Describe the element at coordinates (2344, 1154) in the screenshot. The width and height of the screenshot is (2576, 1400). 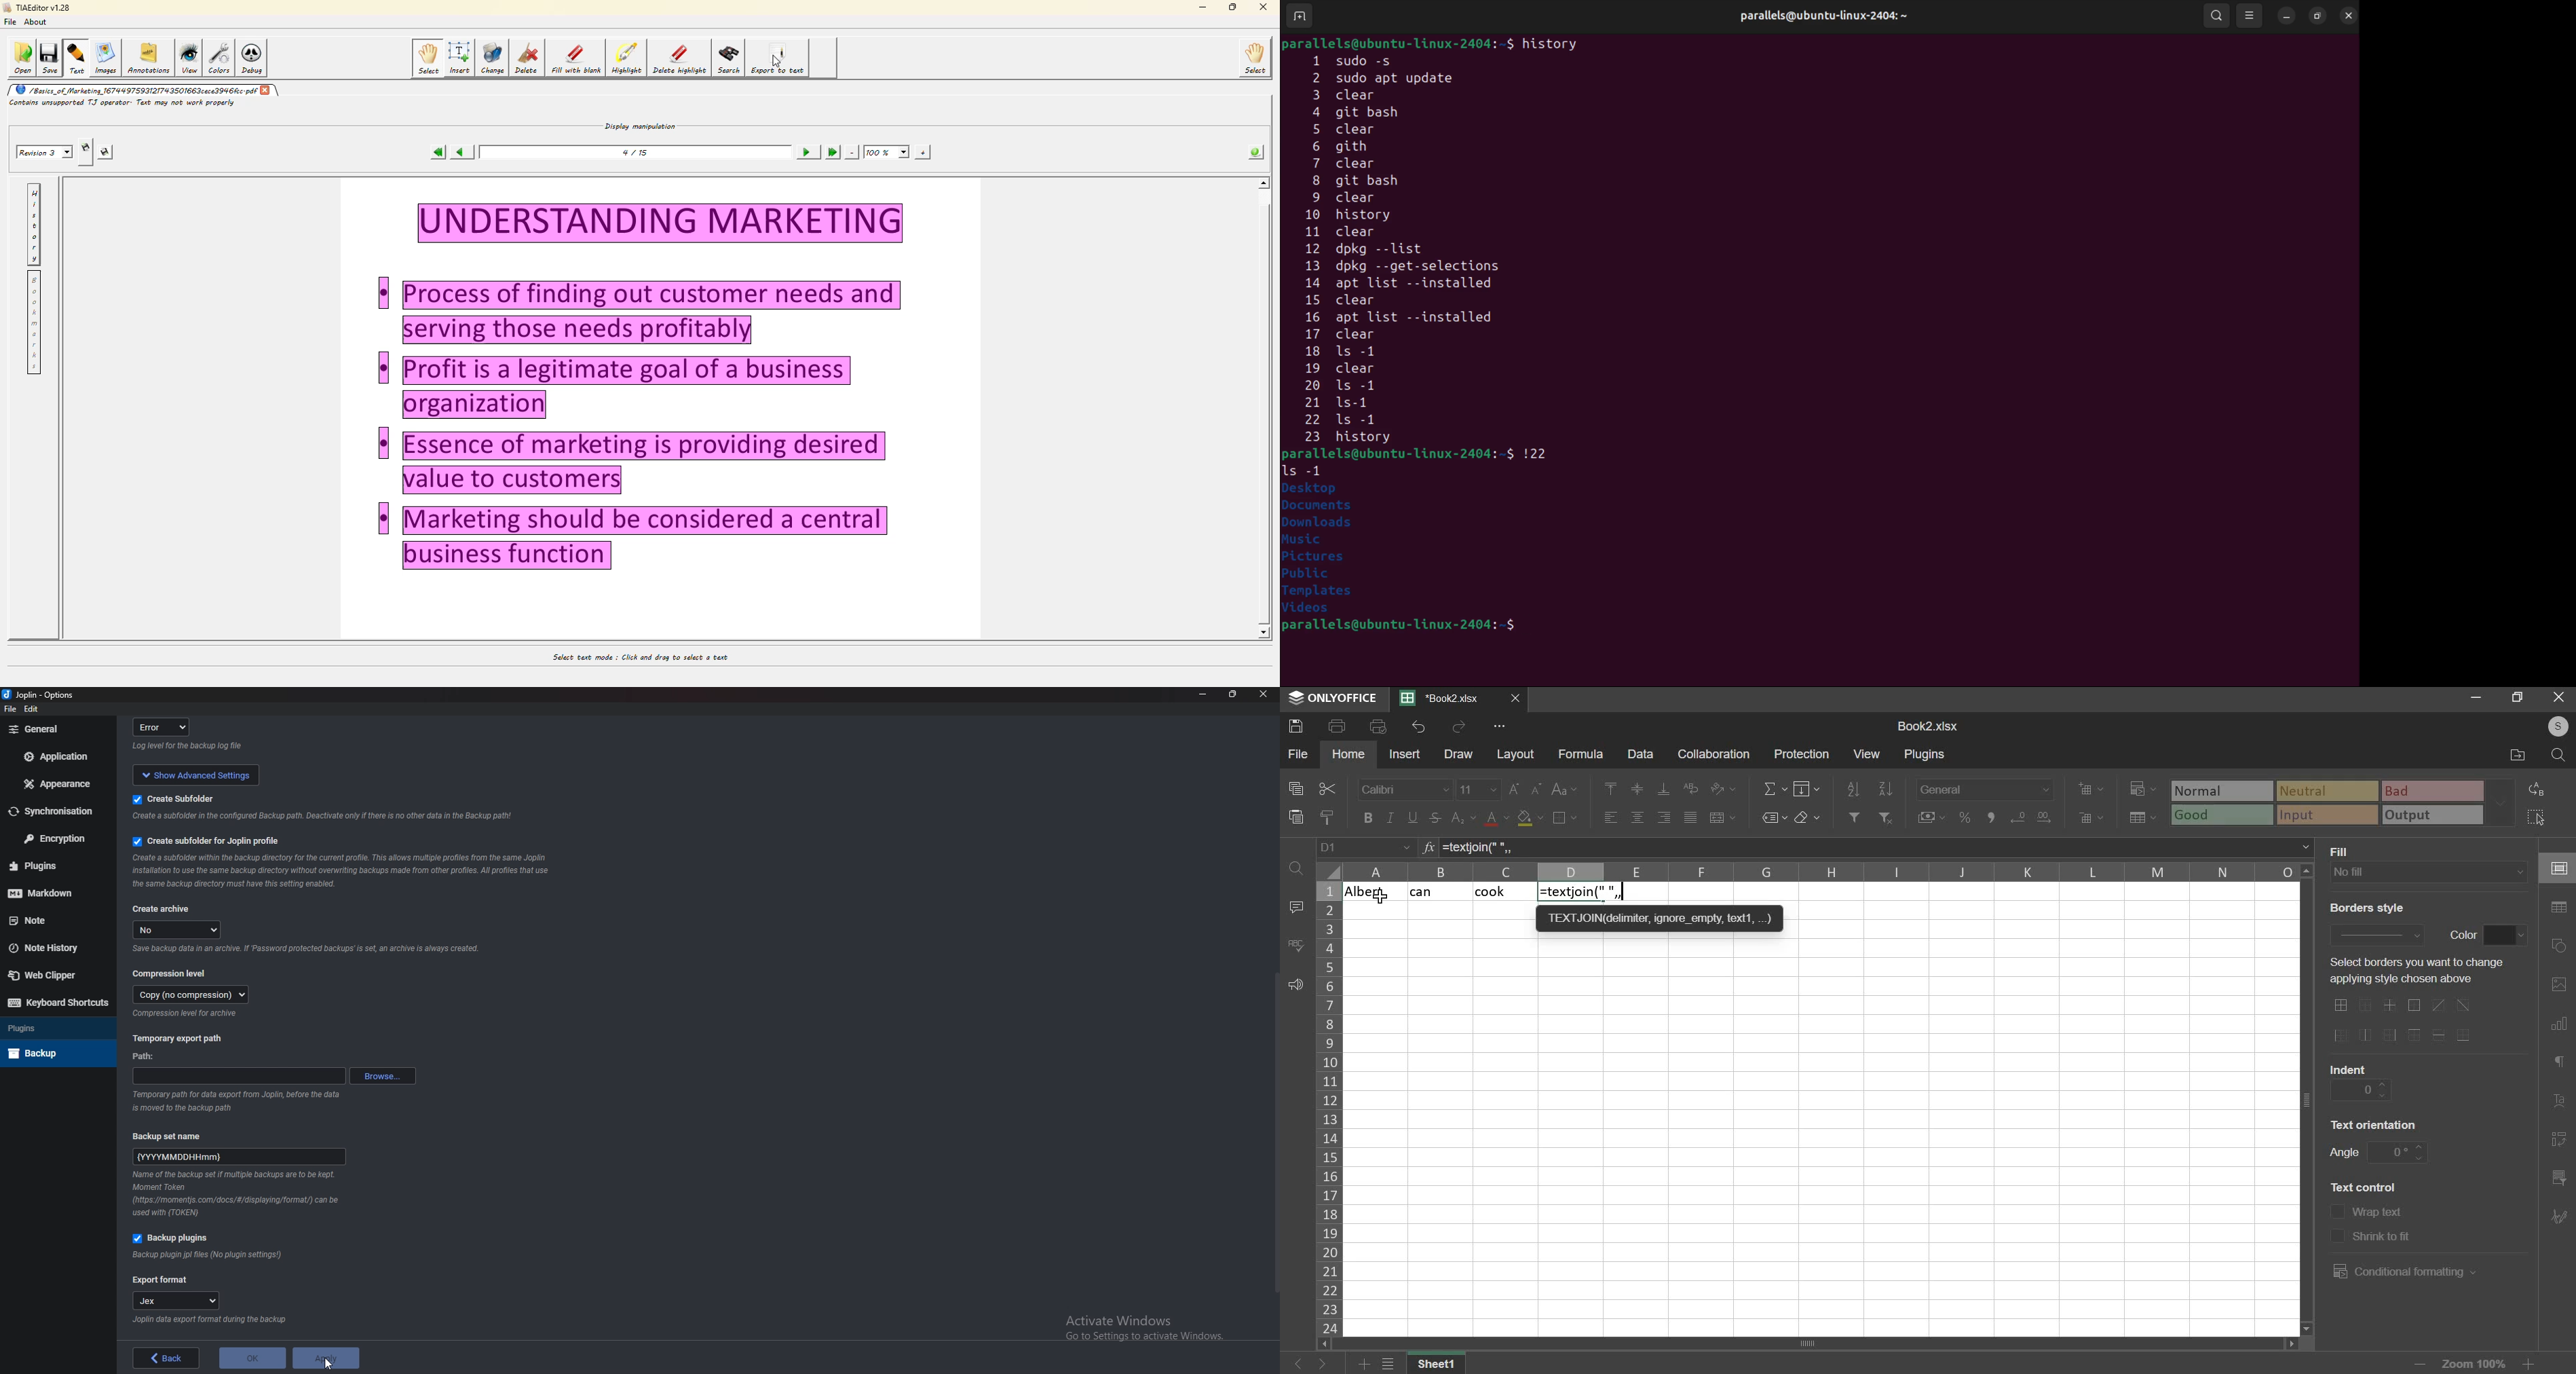
I see `text` at that location.